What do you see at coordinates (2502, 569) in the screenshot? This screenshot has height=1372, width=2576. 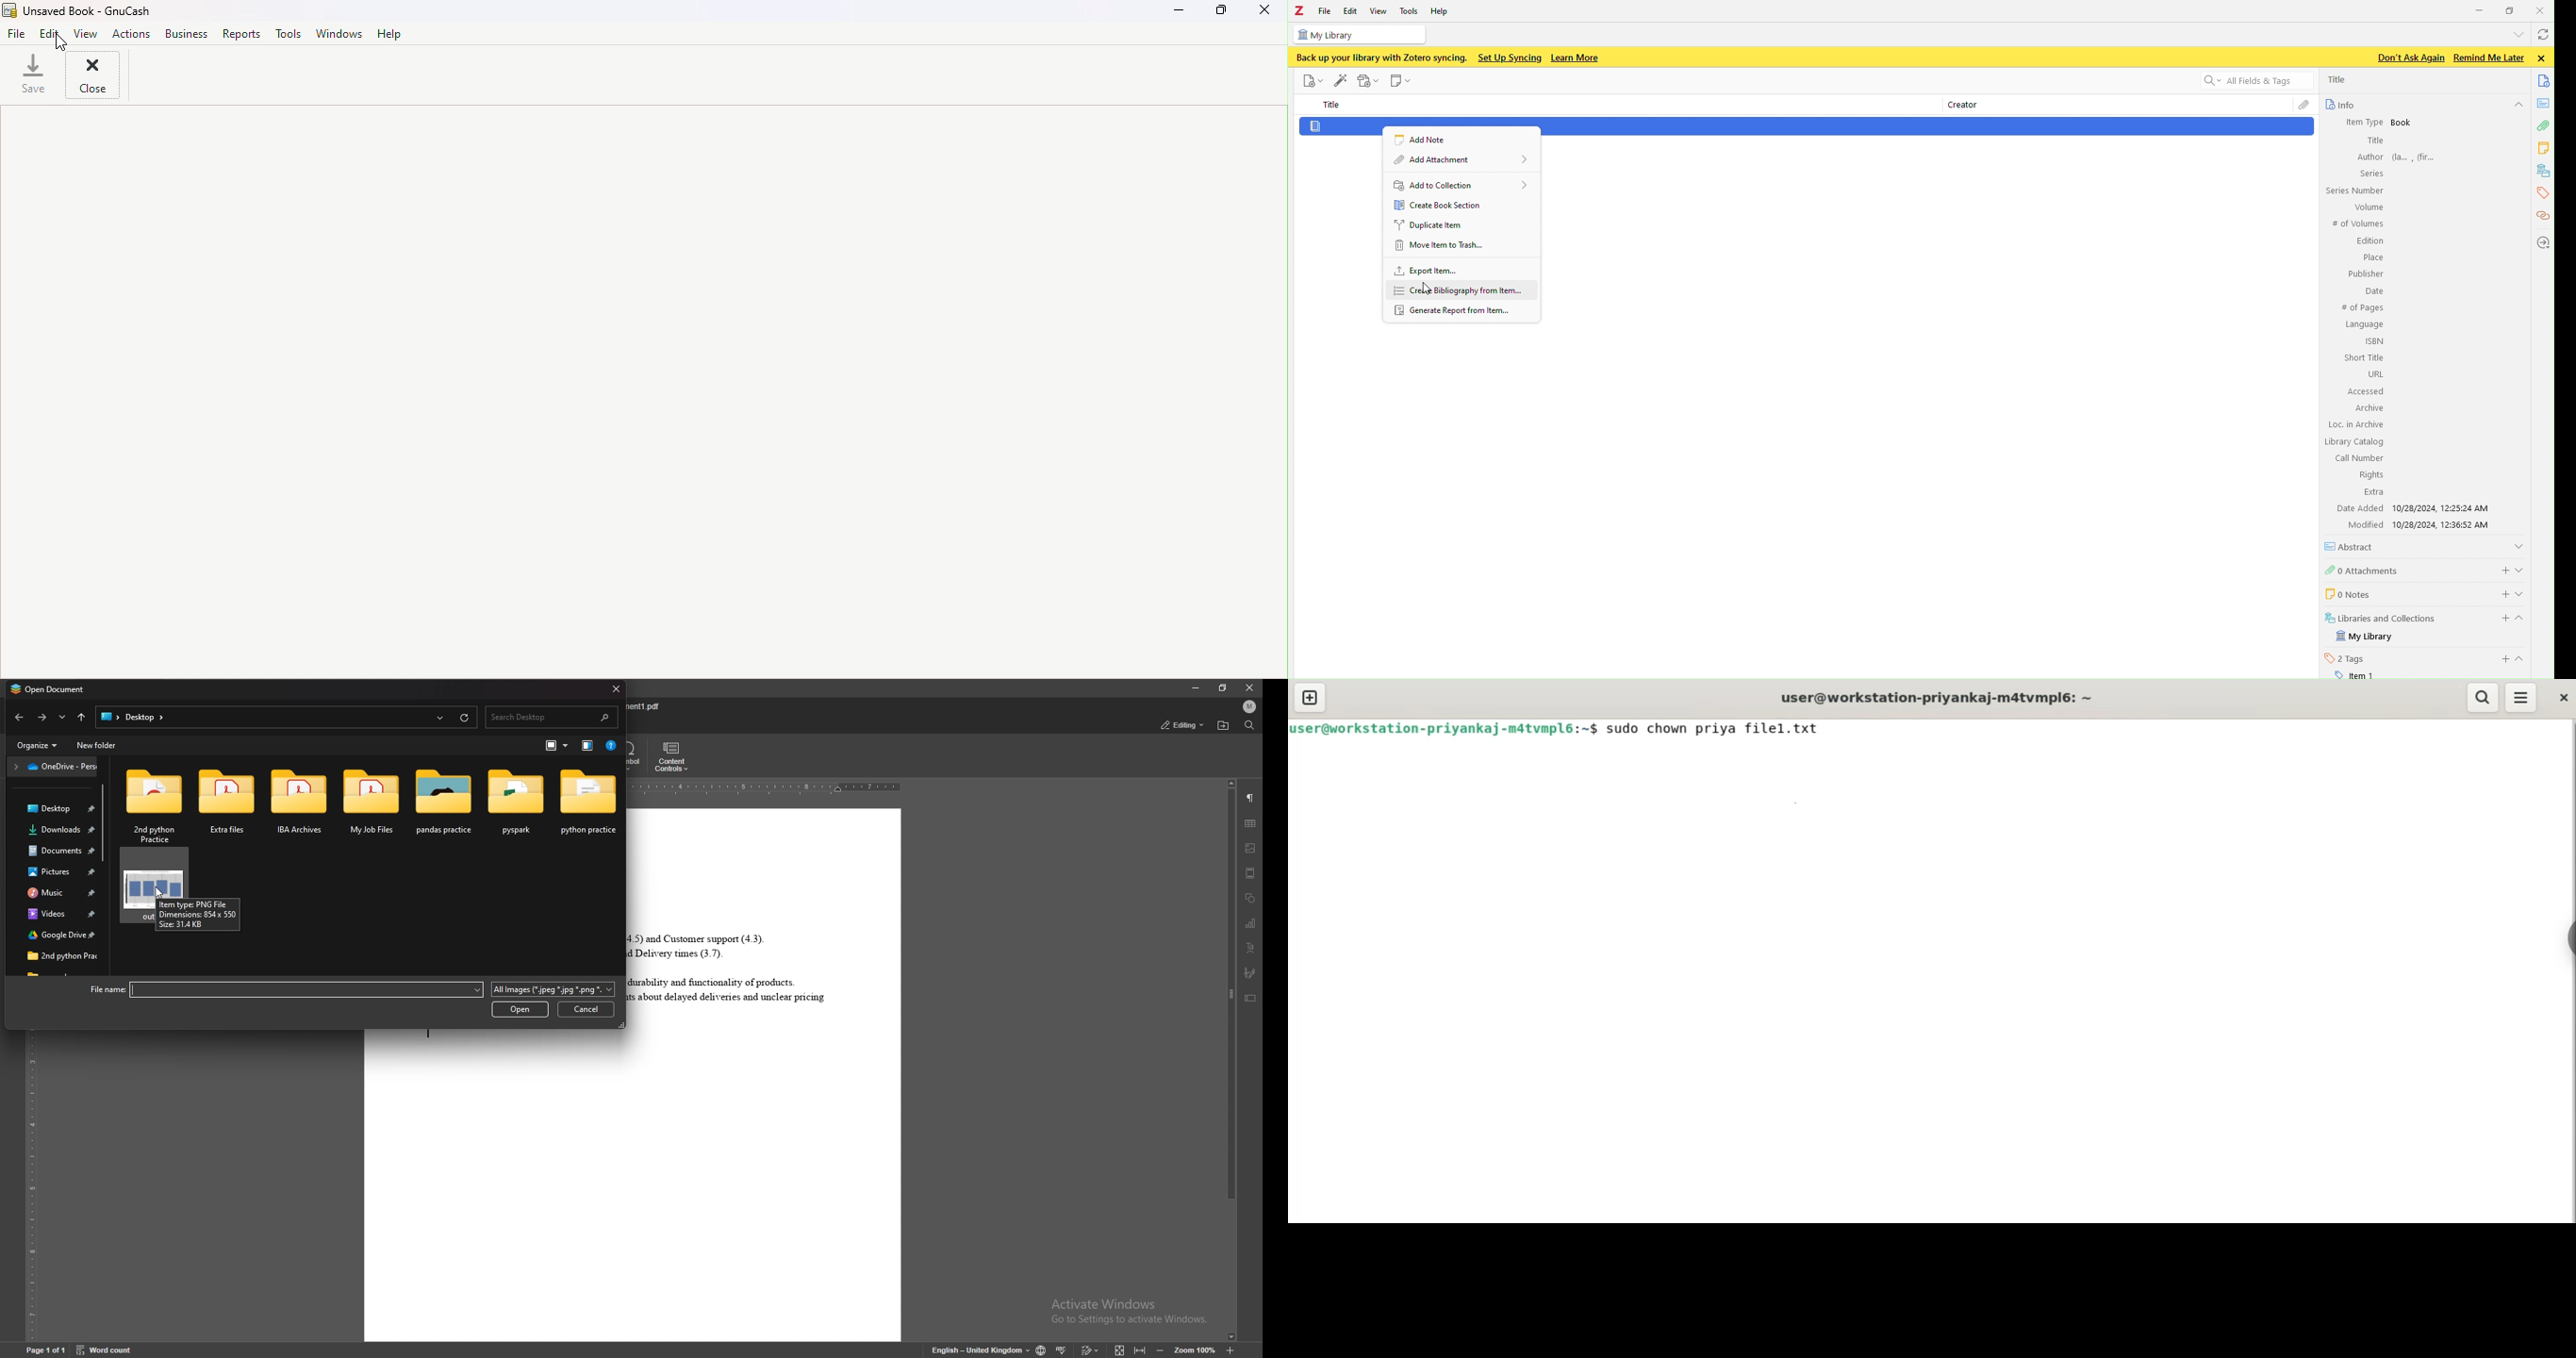 I see `add` at bounding box center [2502, 569].